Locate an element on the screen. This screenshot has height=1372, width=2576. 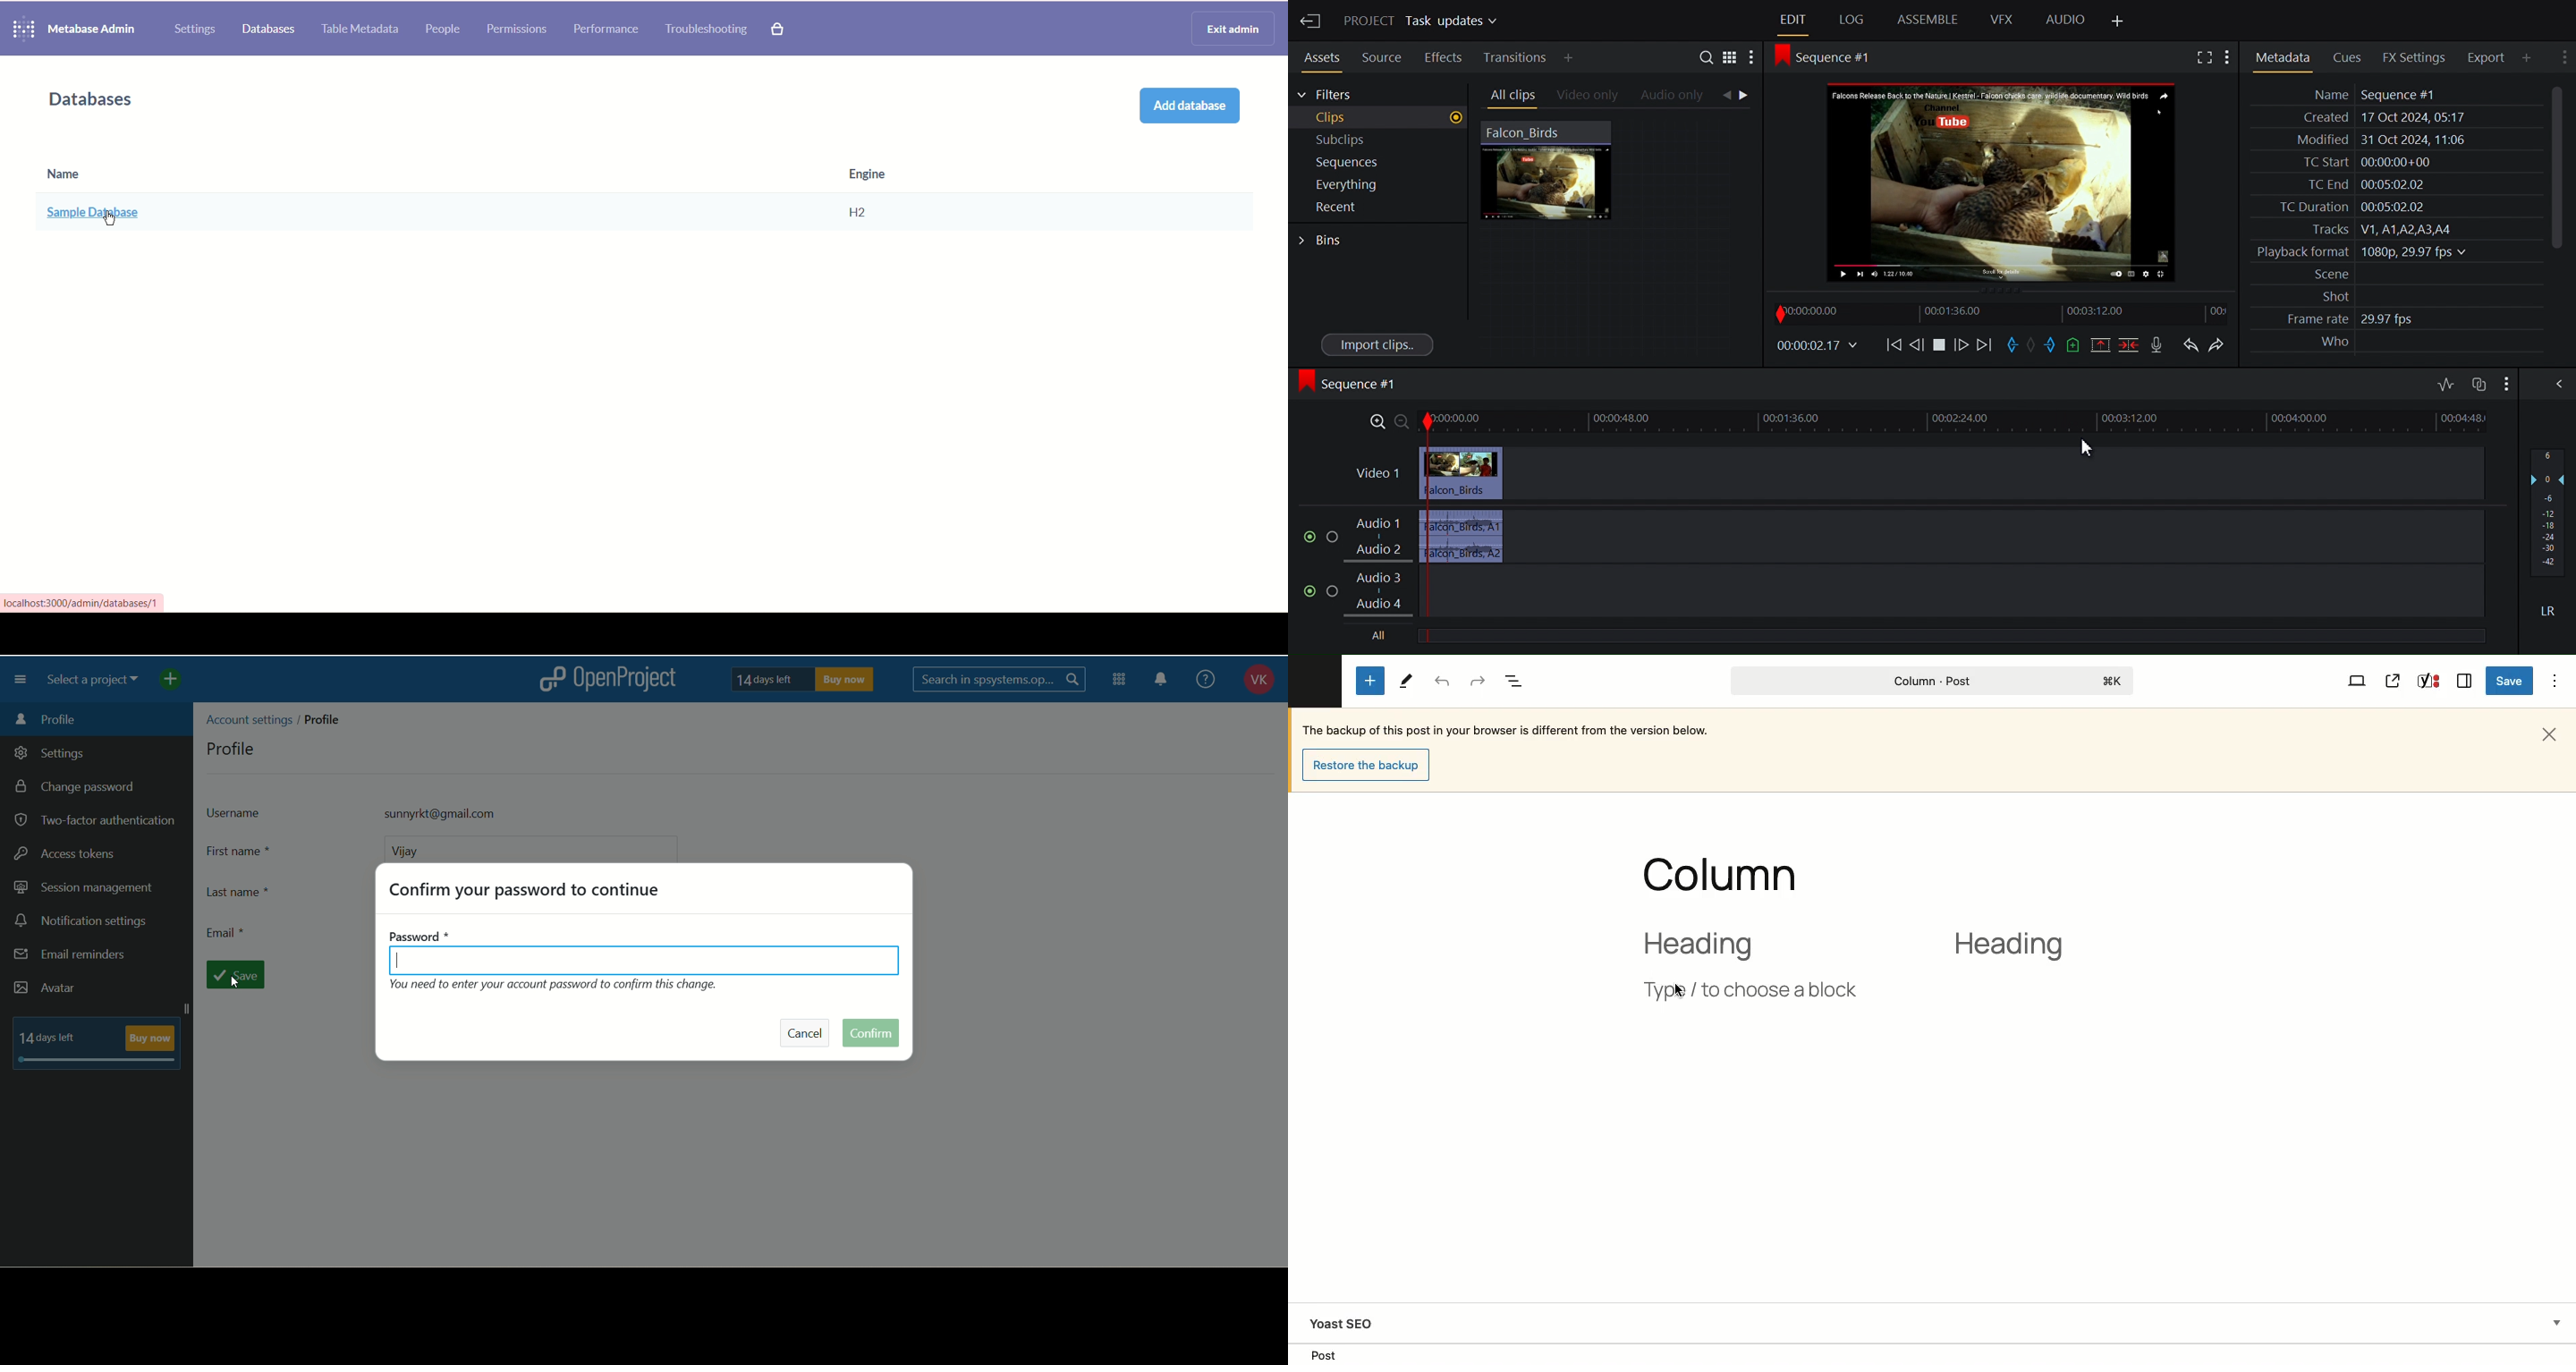
Solo this track is located at coordinates (1336, 591).